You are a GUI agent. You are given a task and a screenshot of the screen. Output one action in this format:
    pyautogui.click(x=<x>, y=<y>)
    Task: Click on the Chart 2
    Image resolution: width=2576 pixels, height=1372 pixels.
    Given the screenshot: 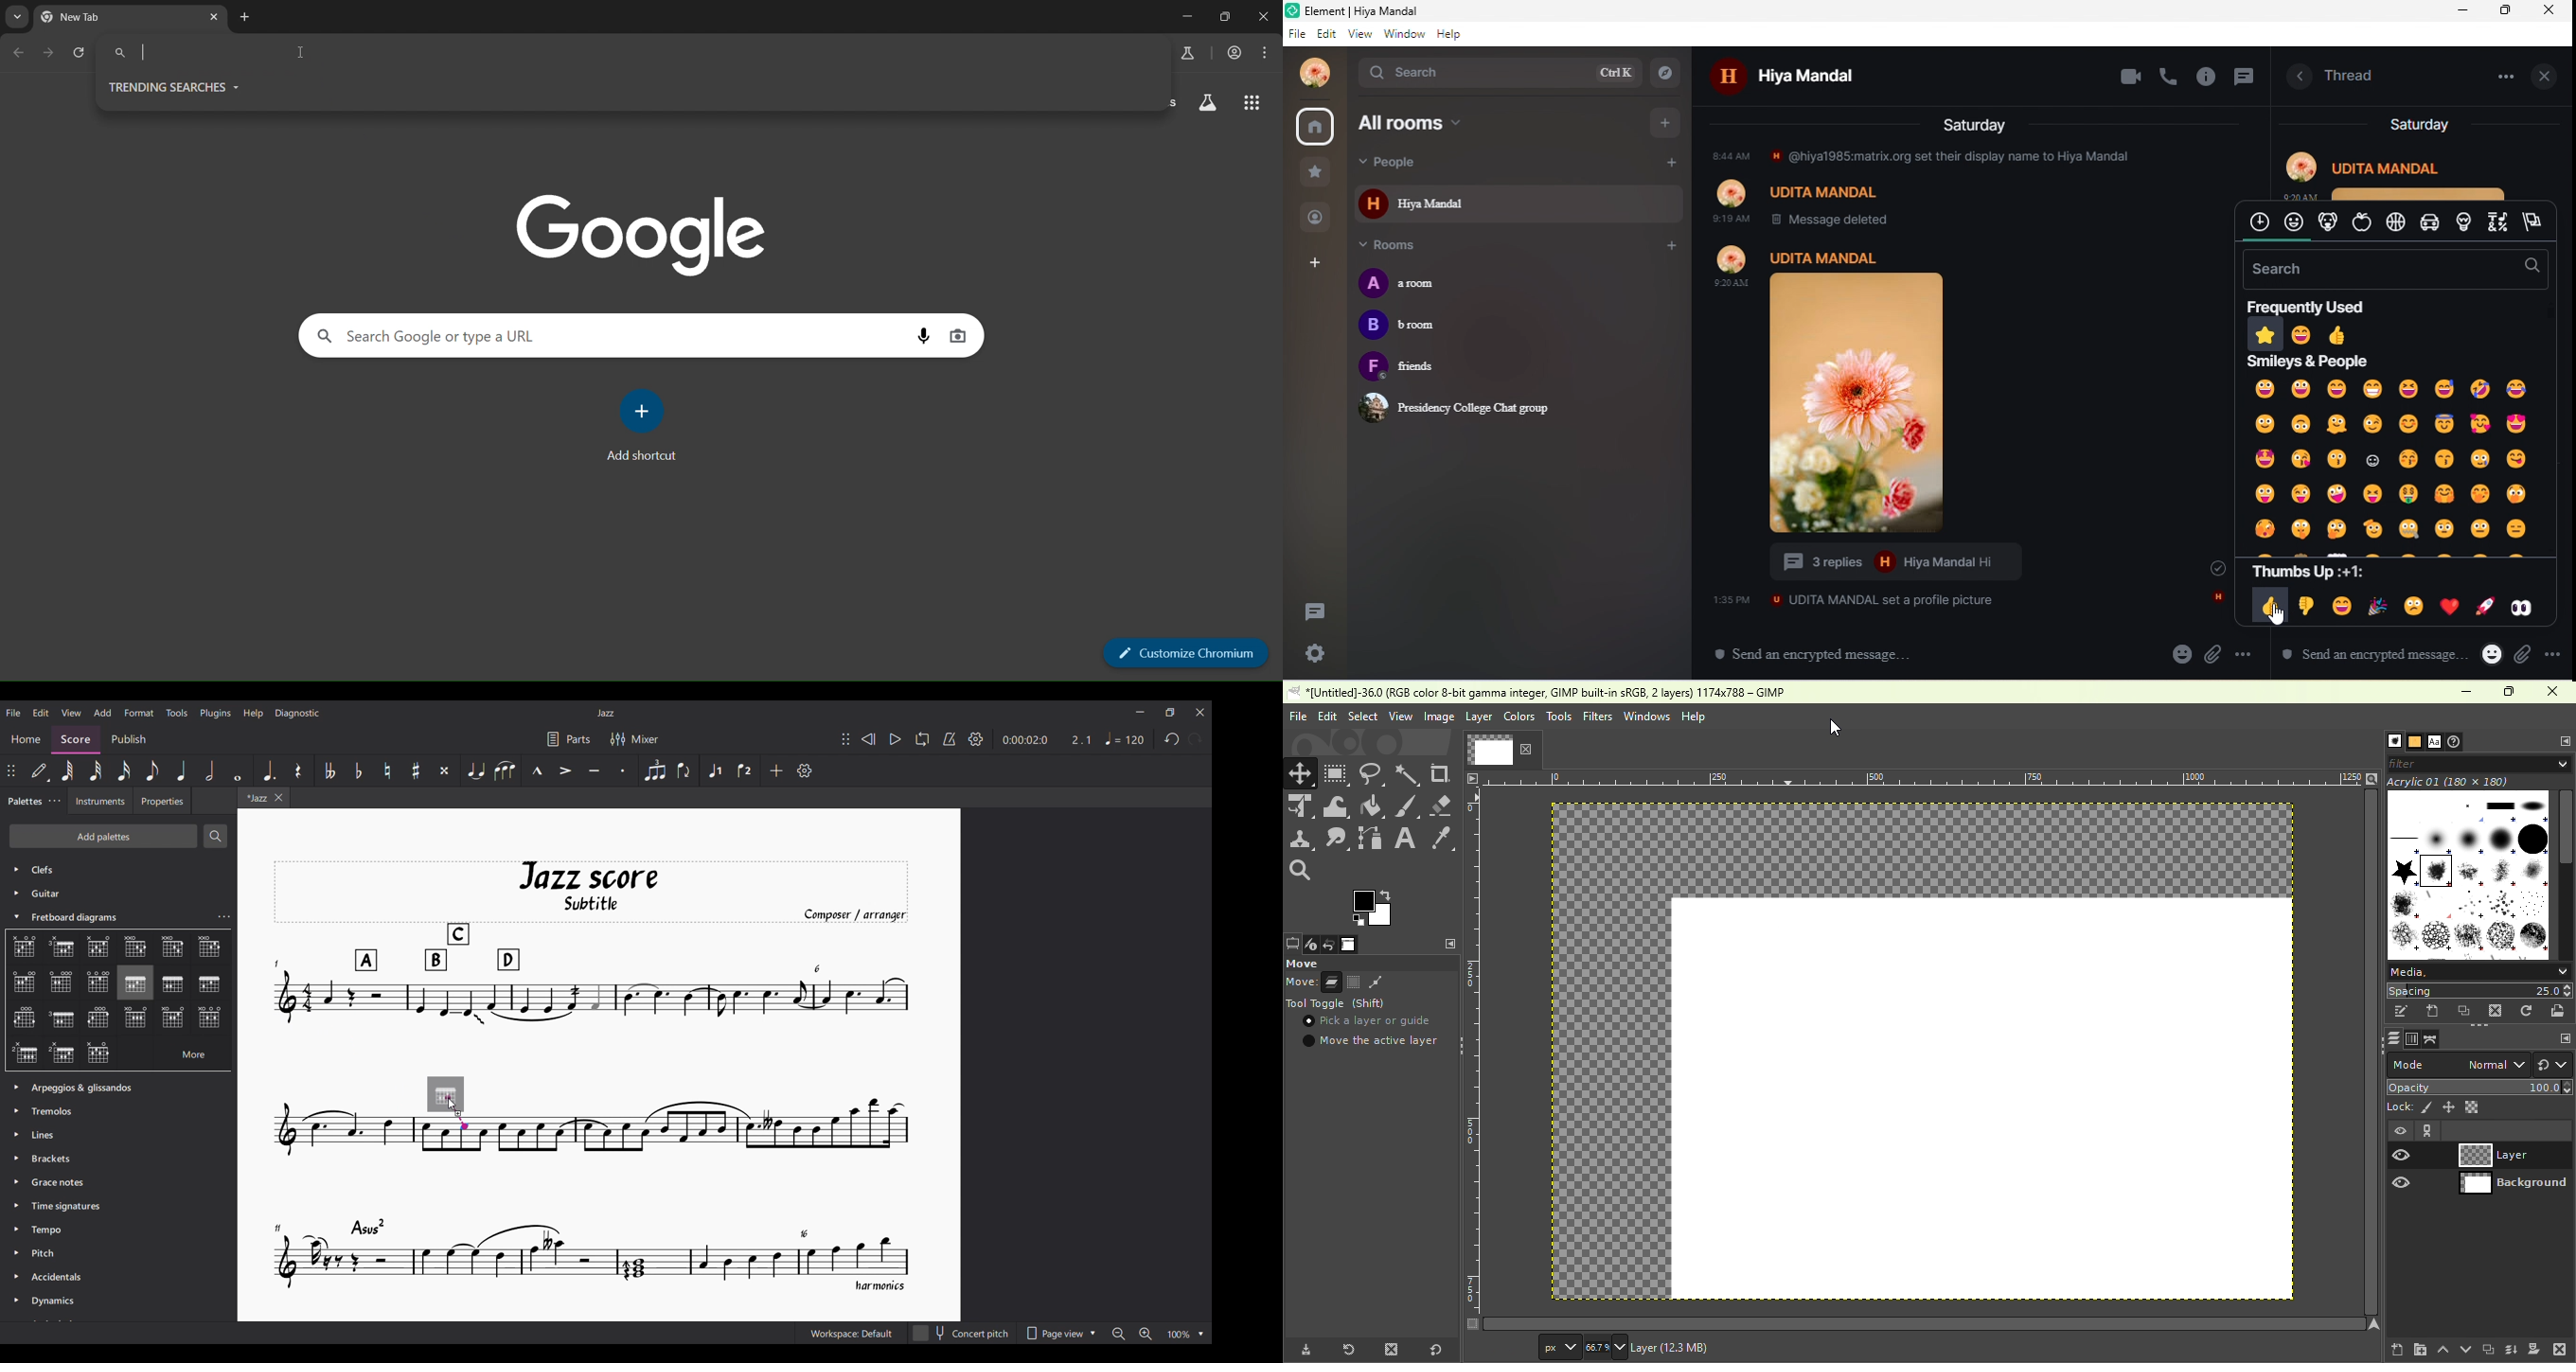 What is the action you would take?
    pyautogui.click(x=65, y=948)
    